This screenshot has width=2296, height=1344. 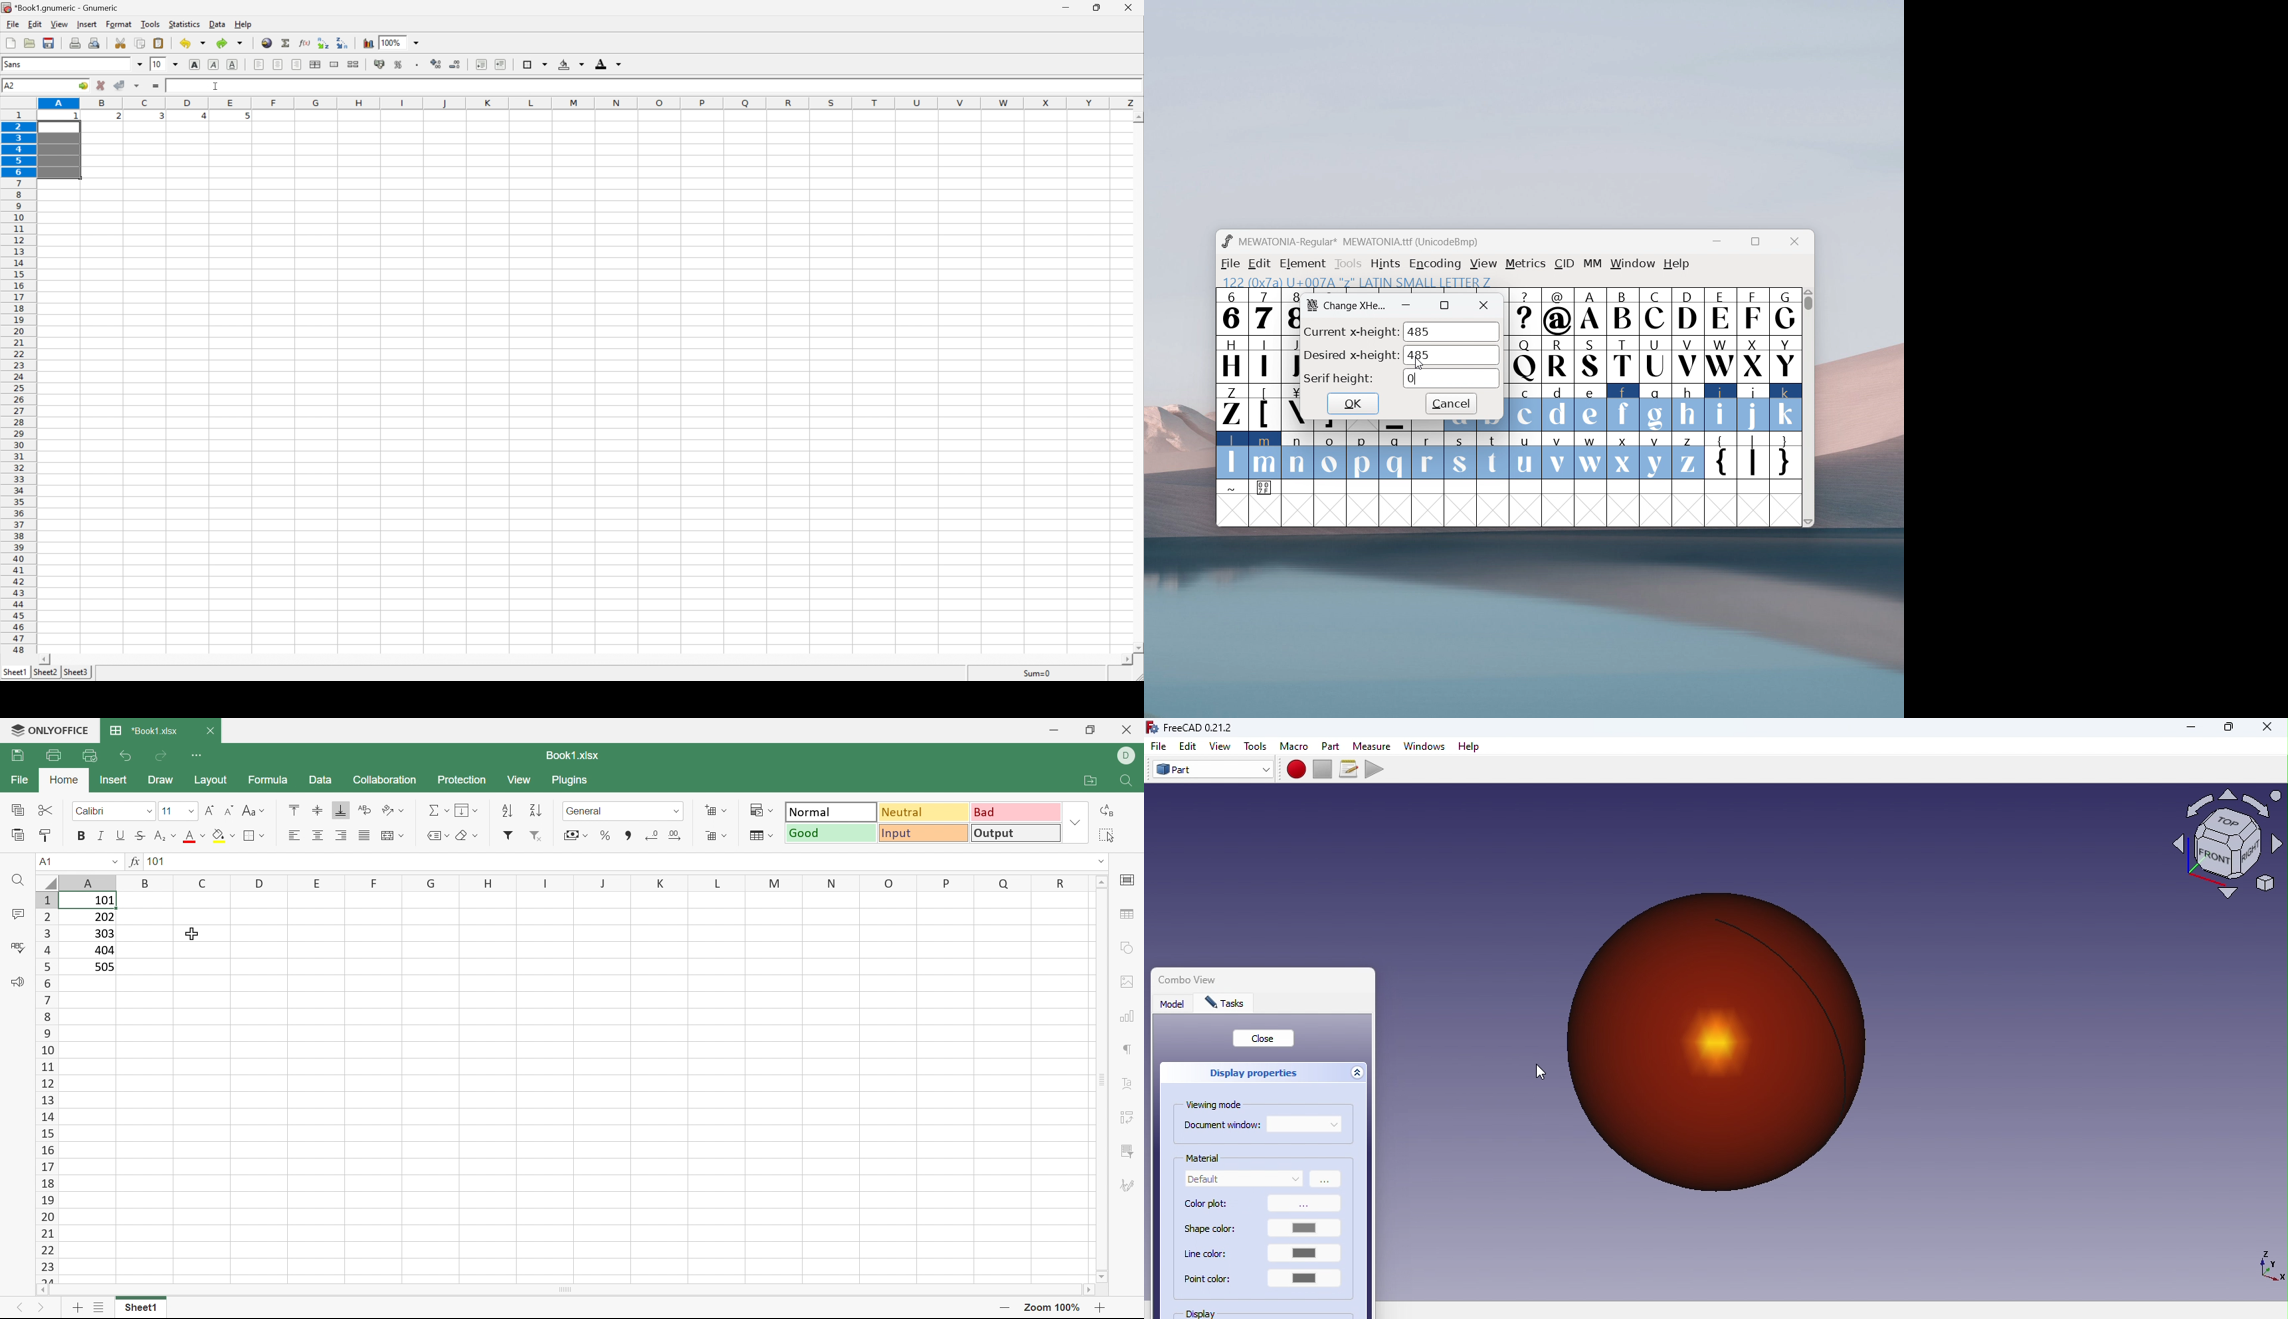 I want to click on Collaboration, so click(x=384, y=780).